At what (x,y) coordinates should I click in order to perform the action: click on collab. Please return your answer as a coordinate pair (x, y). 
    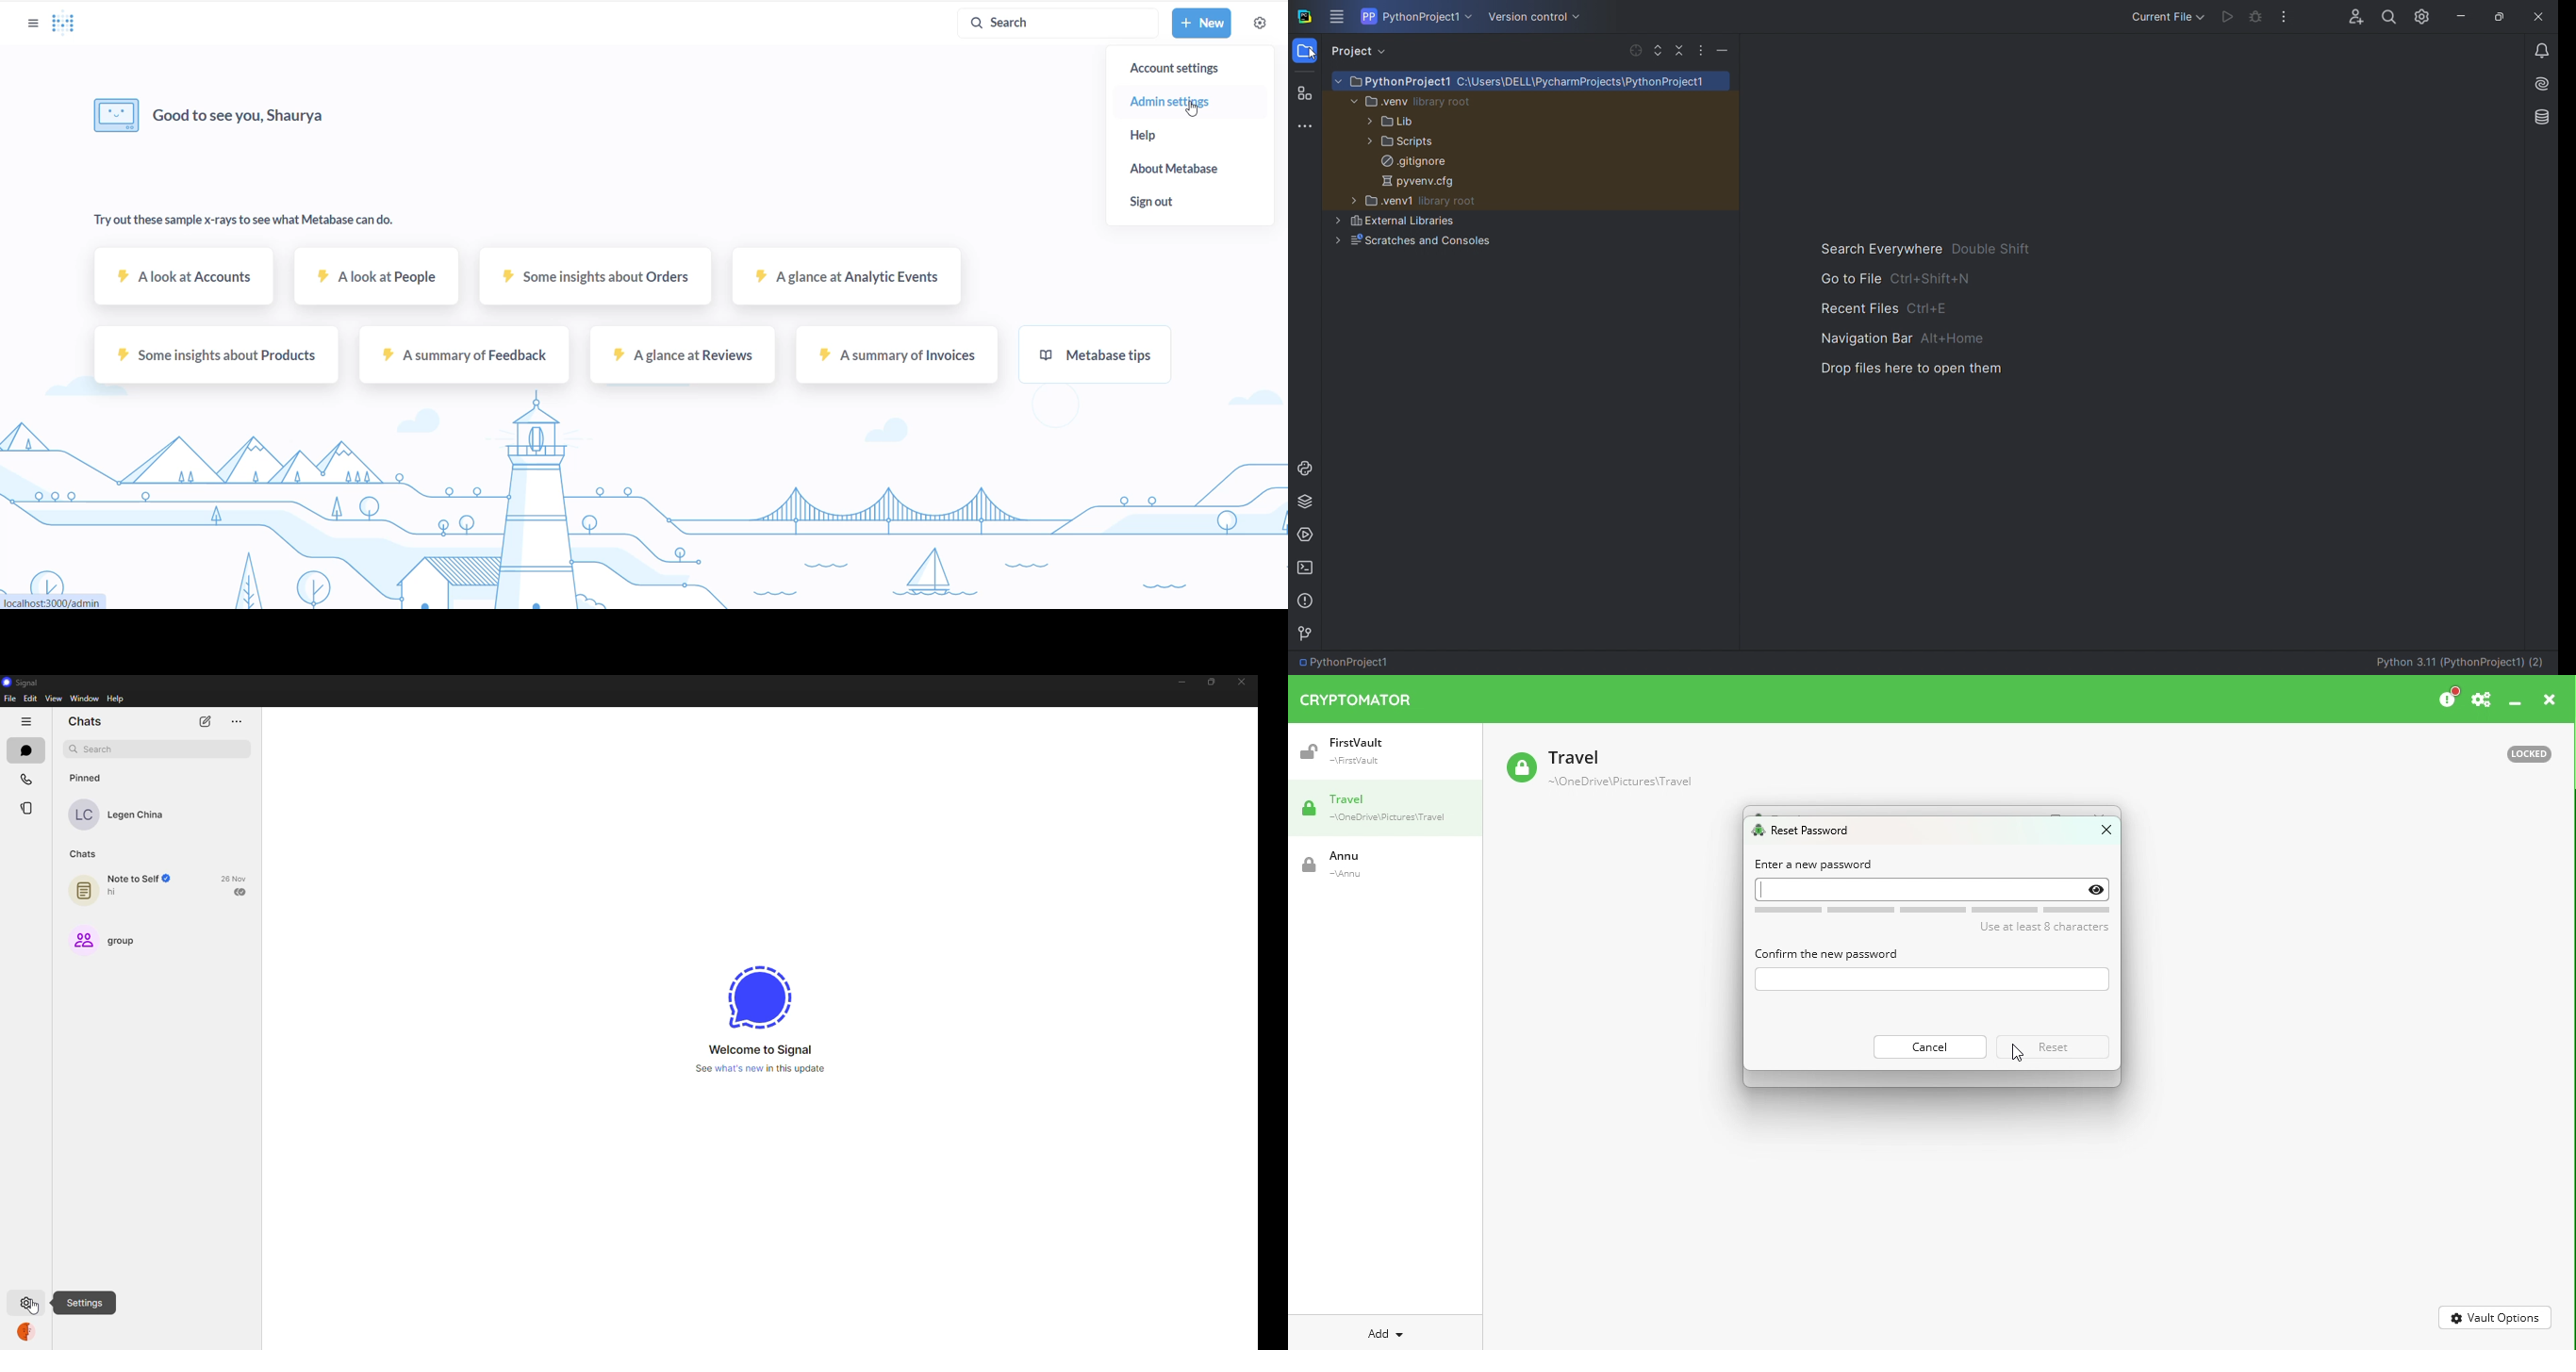
    Looking at the image, I should click on (2354, 15).